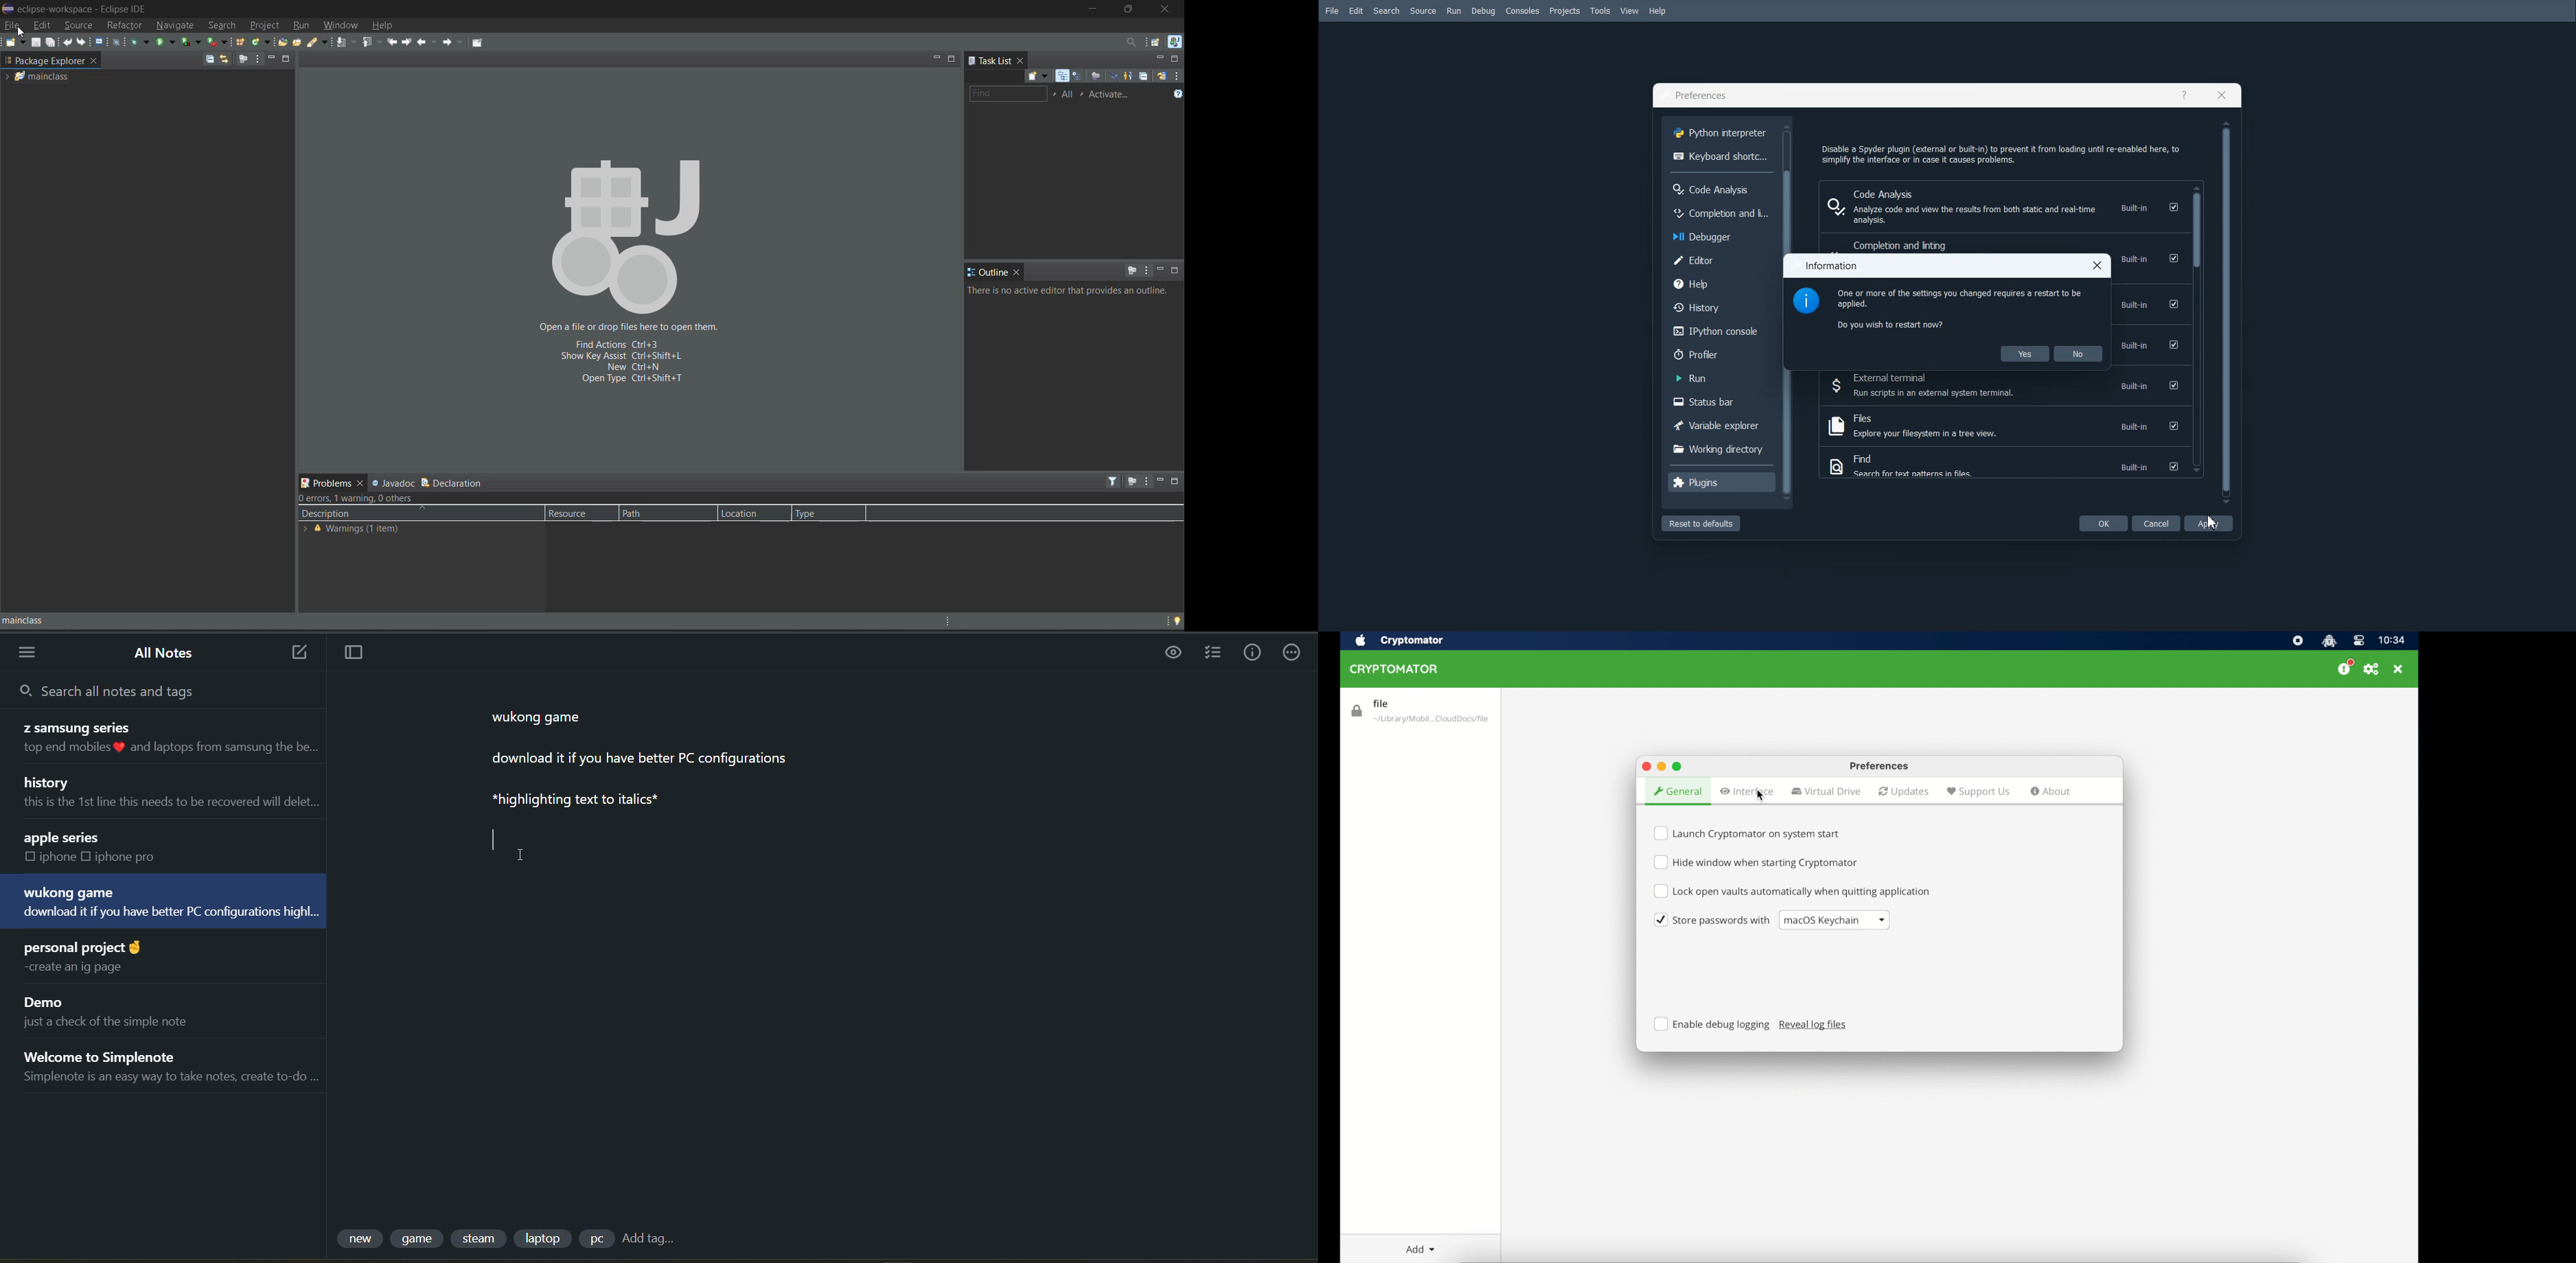  What do you see at coordinates (43, 25) in the screenshot?
I see `edit` at bounding box center [43, 25].